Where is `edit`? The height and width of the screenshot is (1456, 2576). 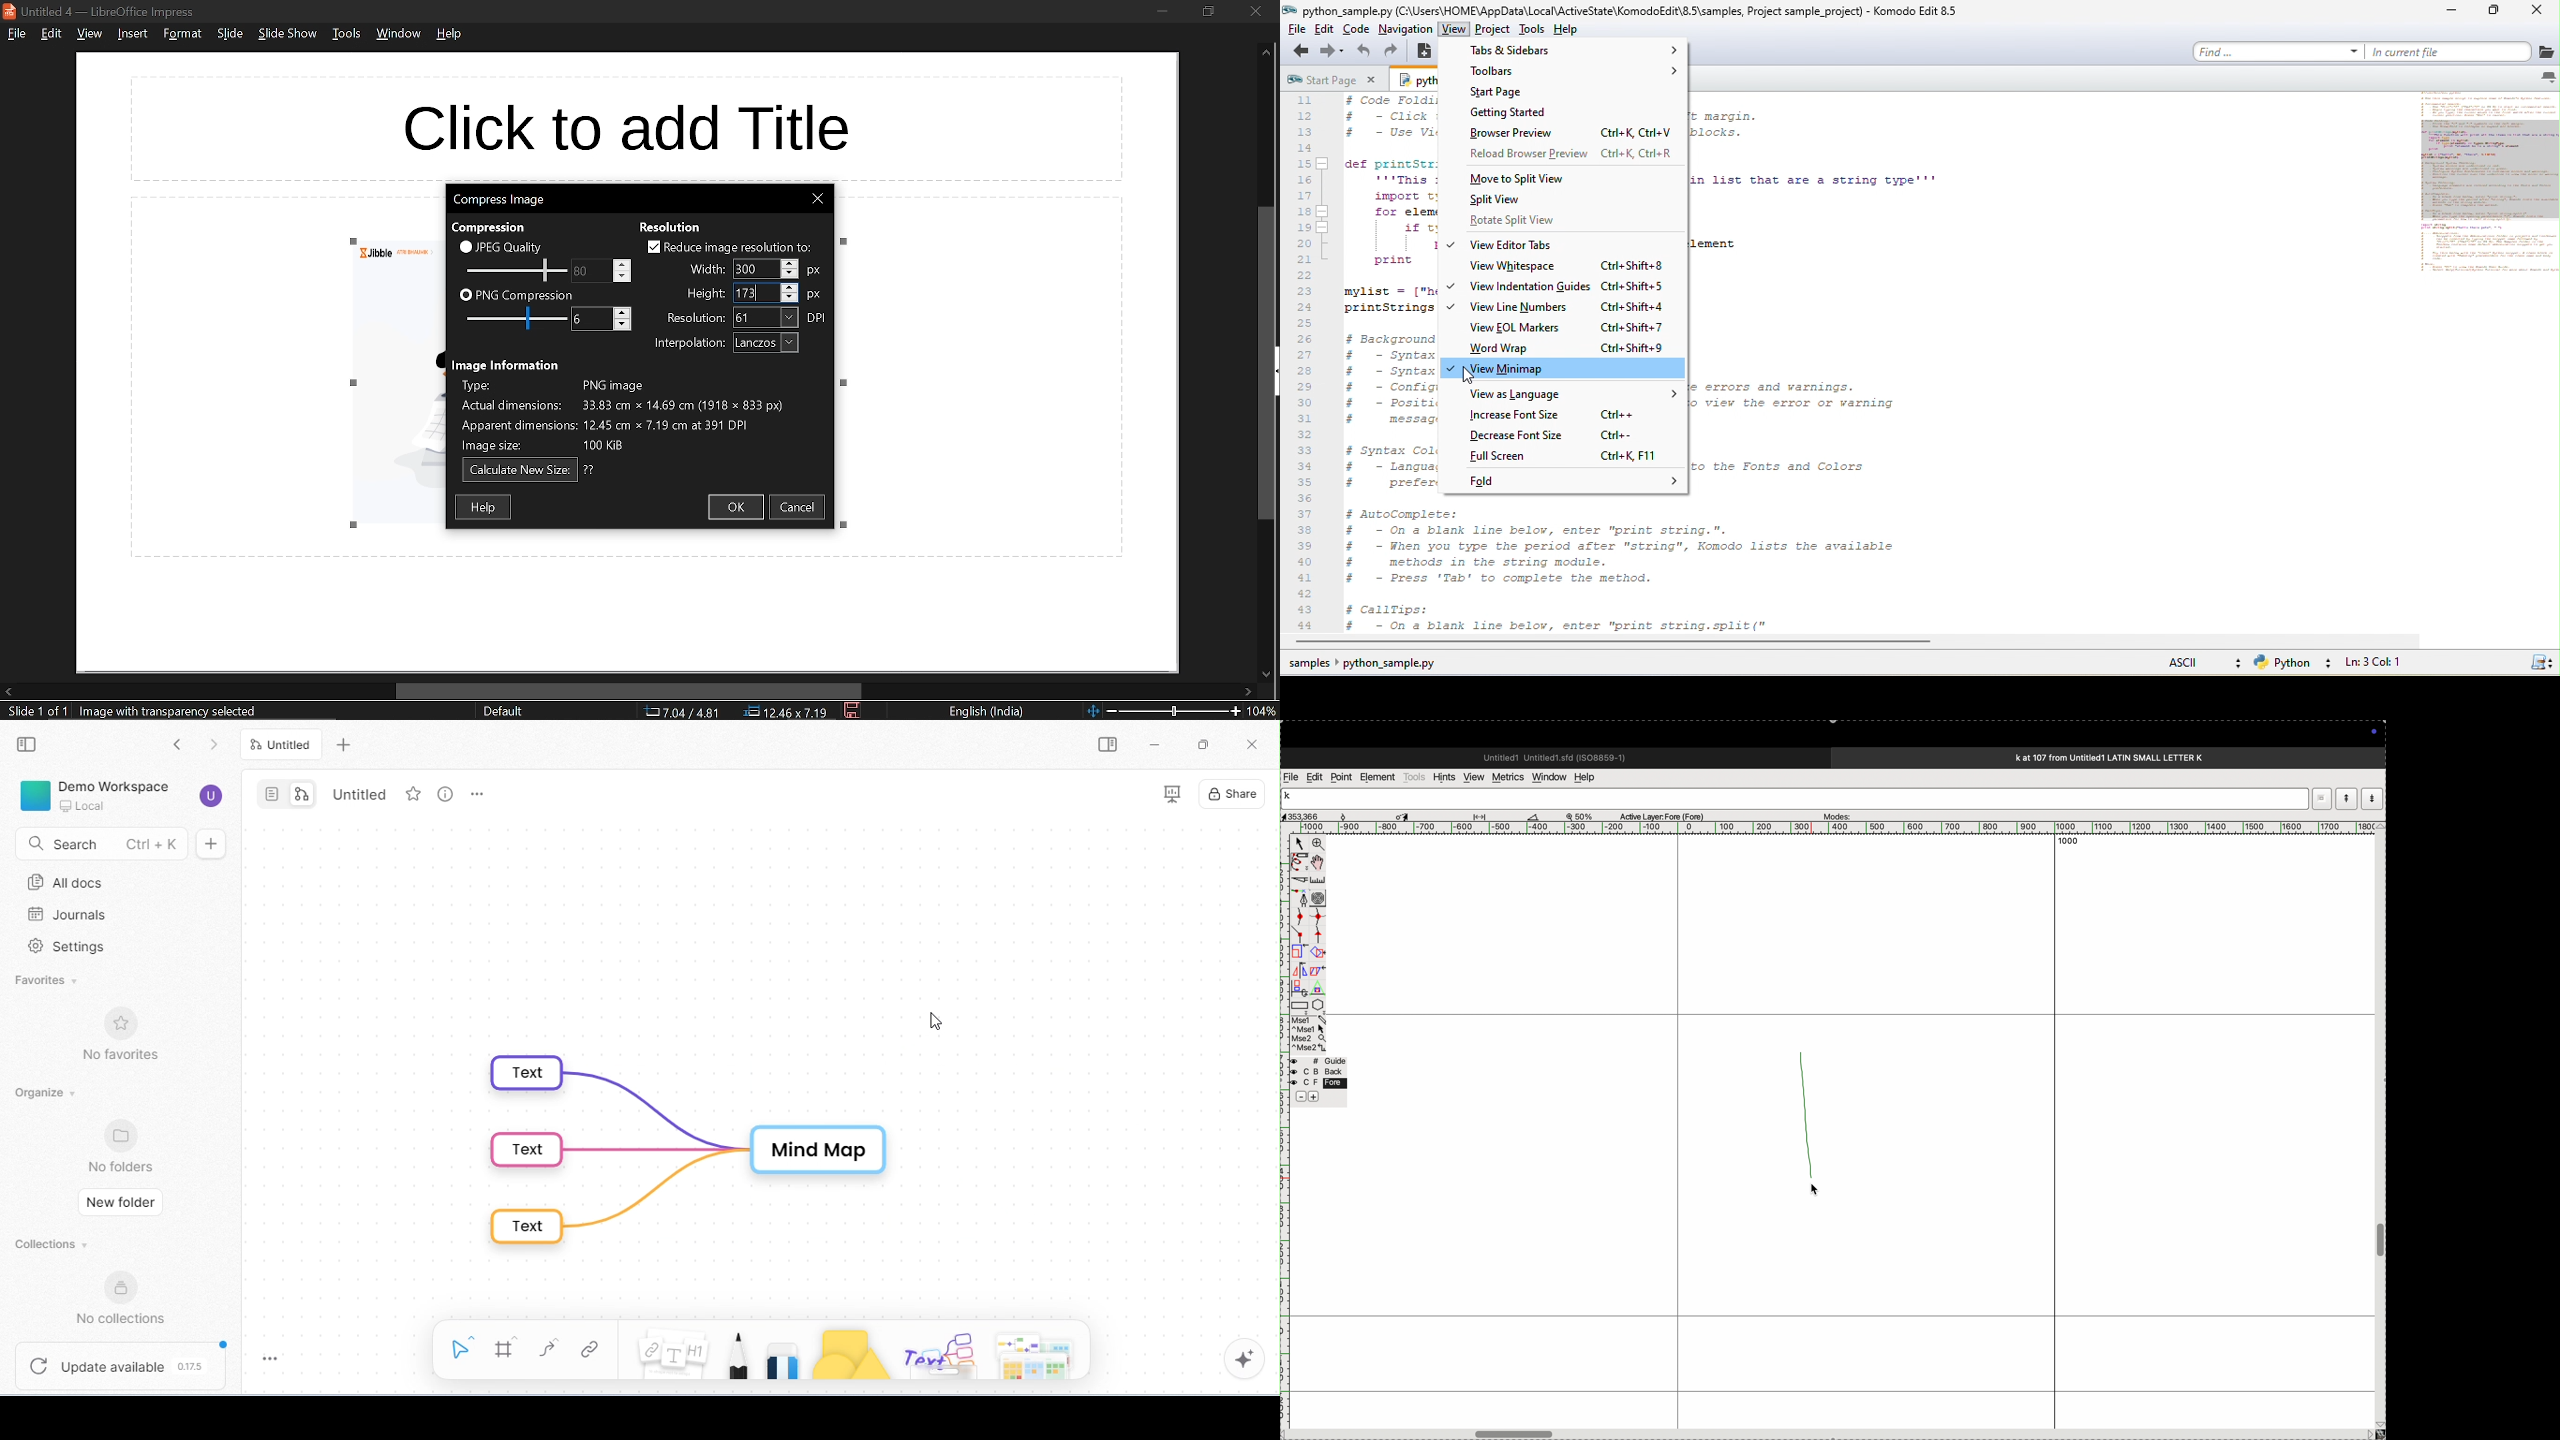
edit is located at coordinates (1314, 776).